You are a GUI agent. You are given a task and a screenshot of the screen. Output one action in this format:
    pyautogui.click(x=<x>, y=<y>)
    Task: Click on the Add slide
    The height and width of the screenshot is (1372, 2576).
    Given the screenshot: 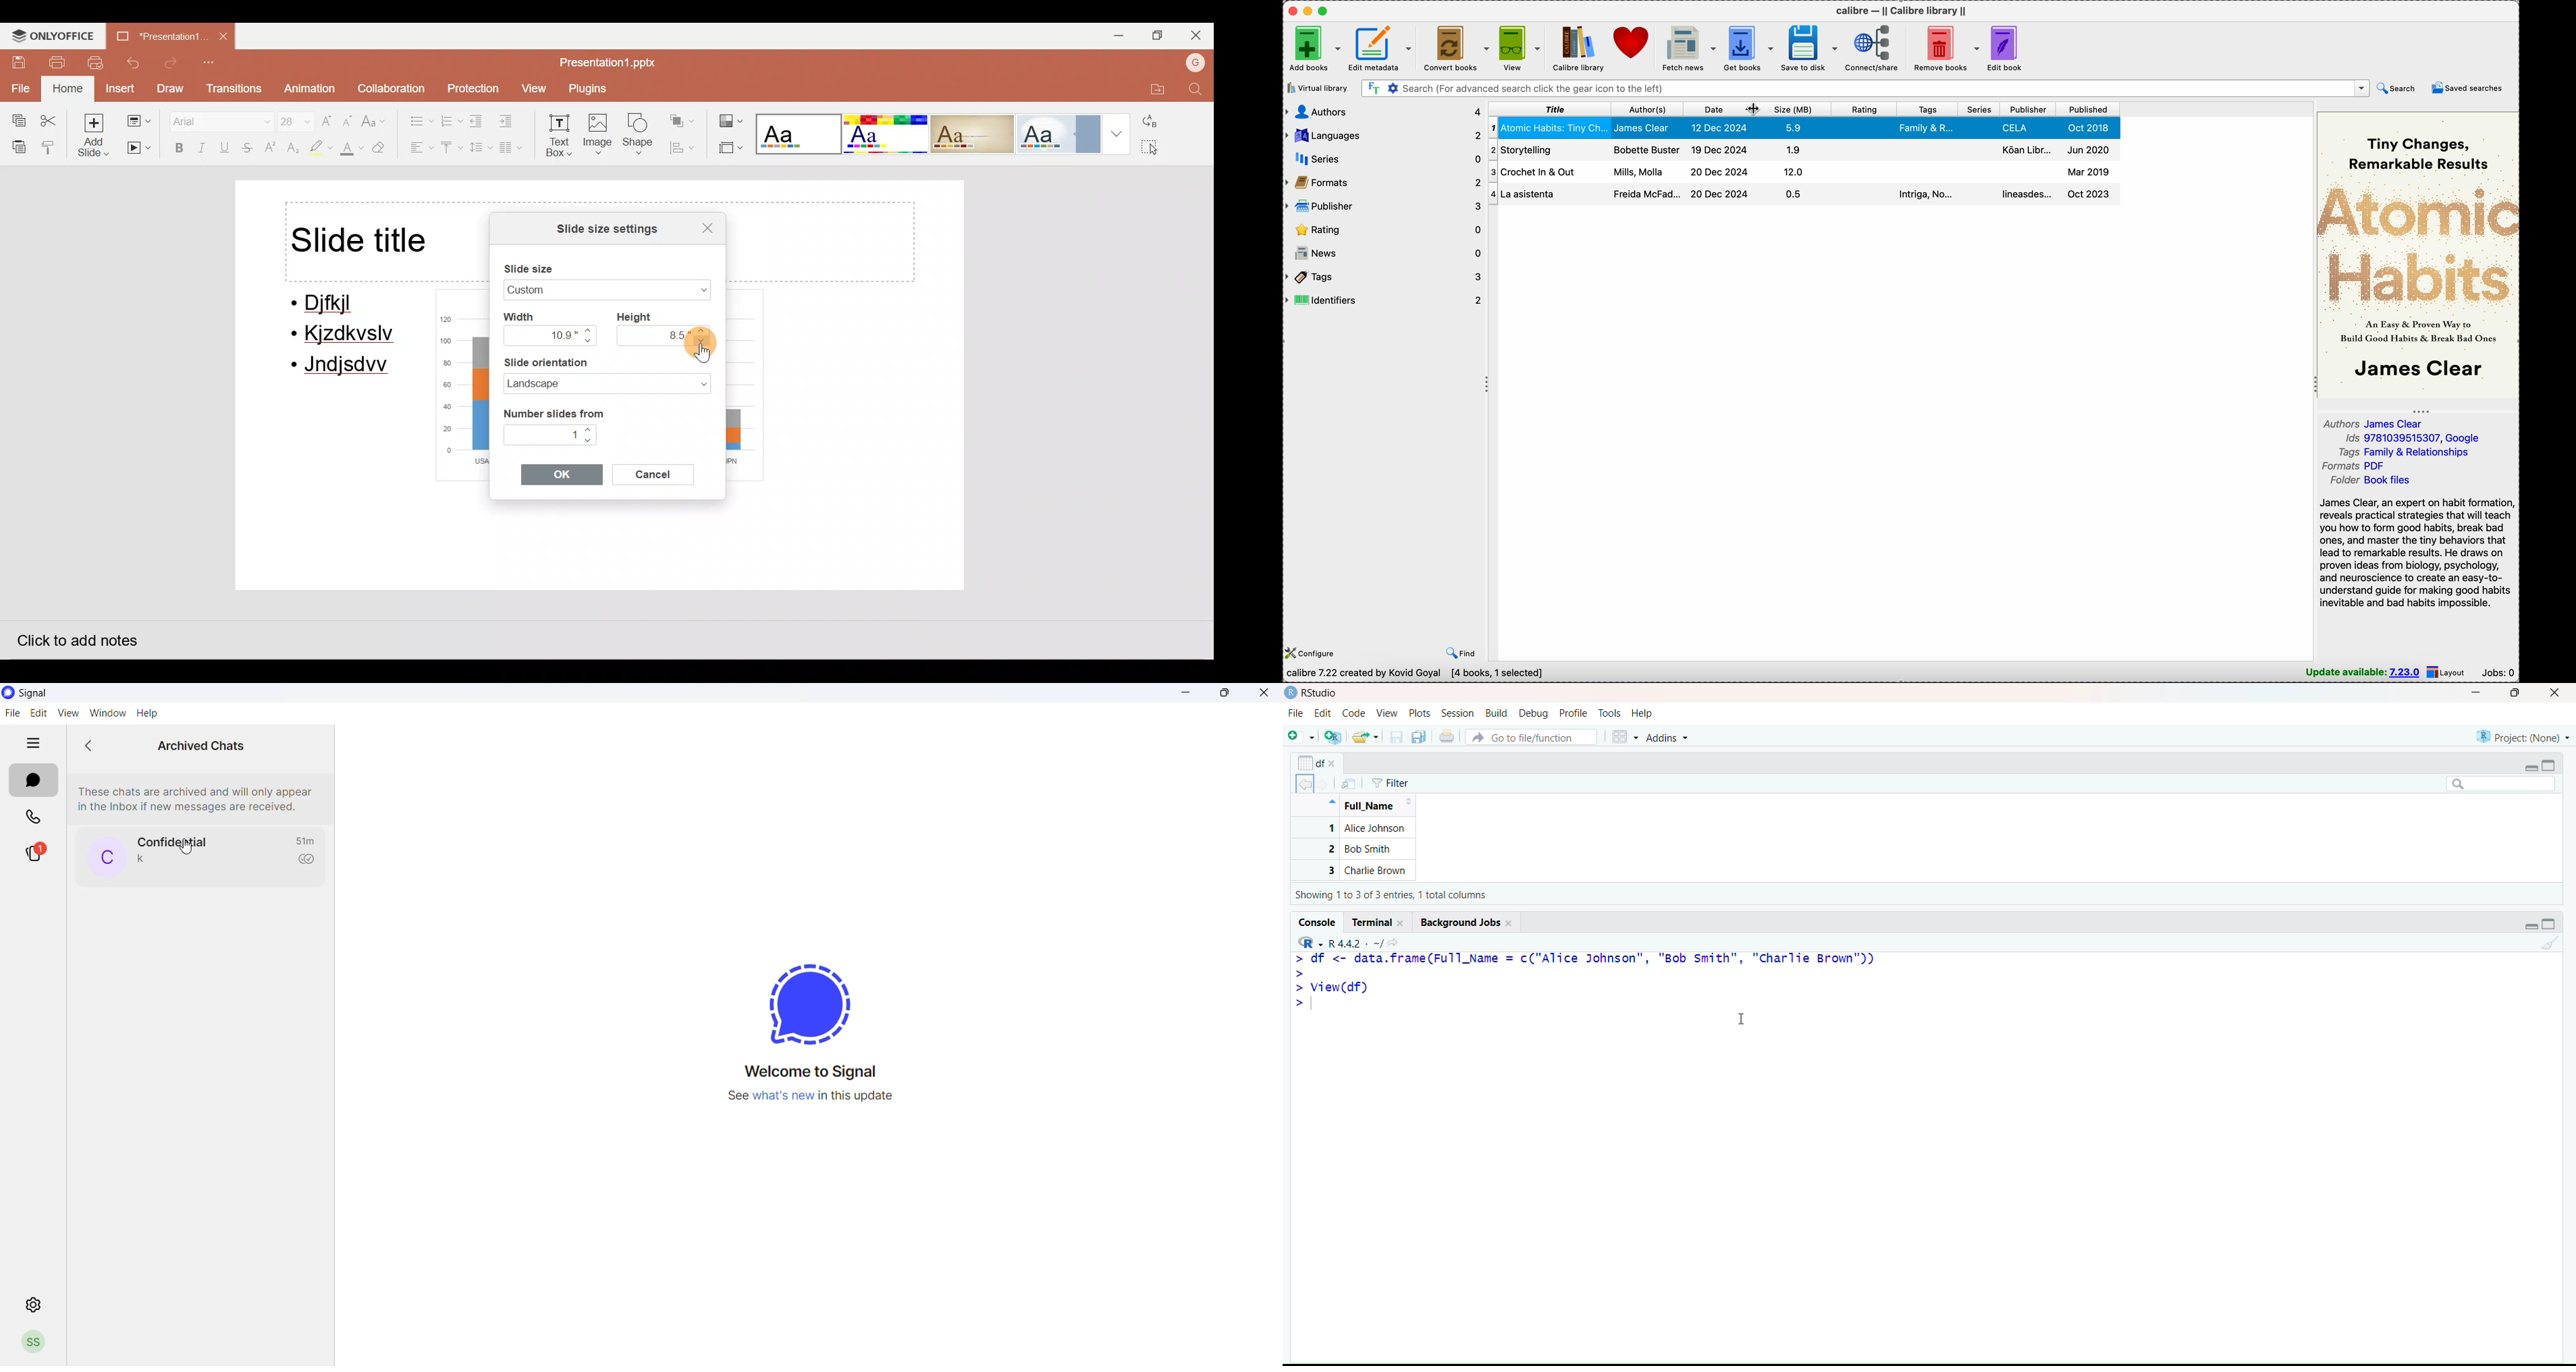 What is the action you would take?
    pyautogui.click(x=94, y=135)
    